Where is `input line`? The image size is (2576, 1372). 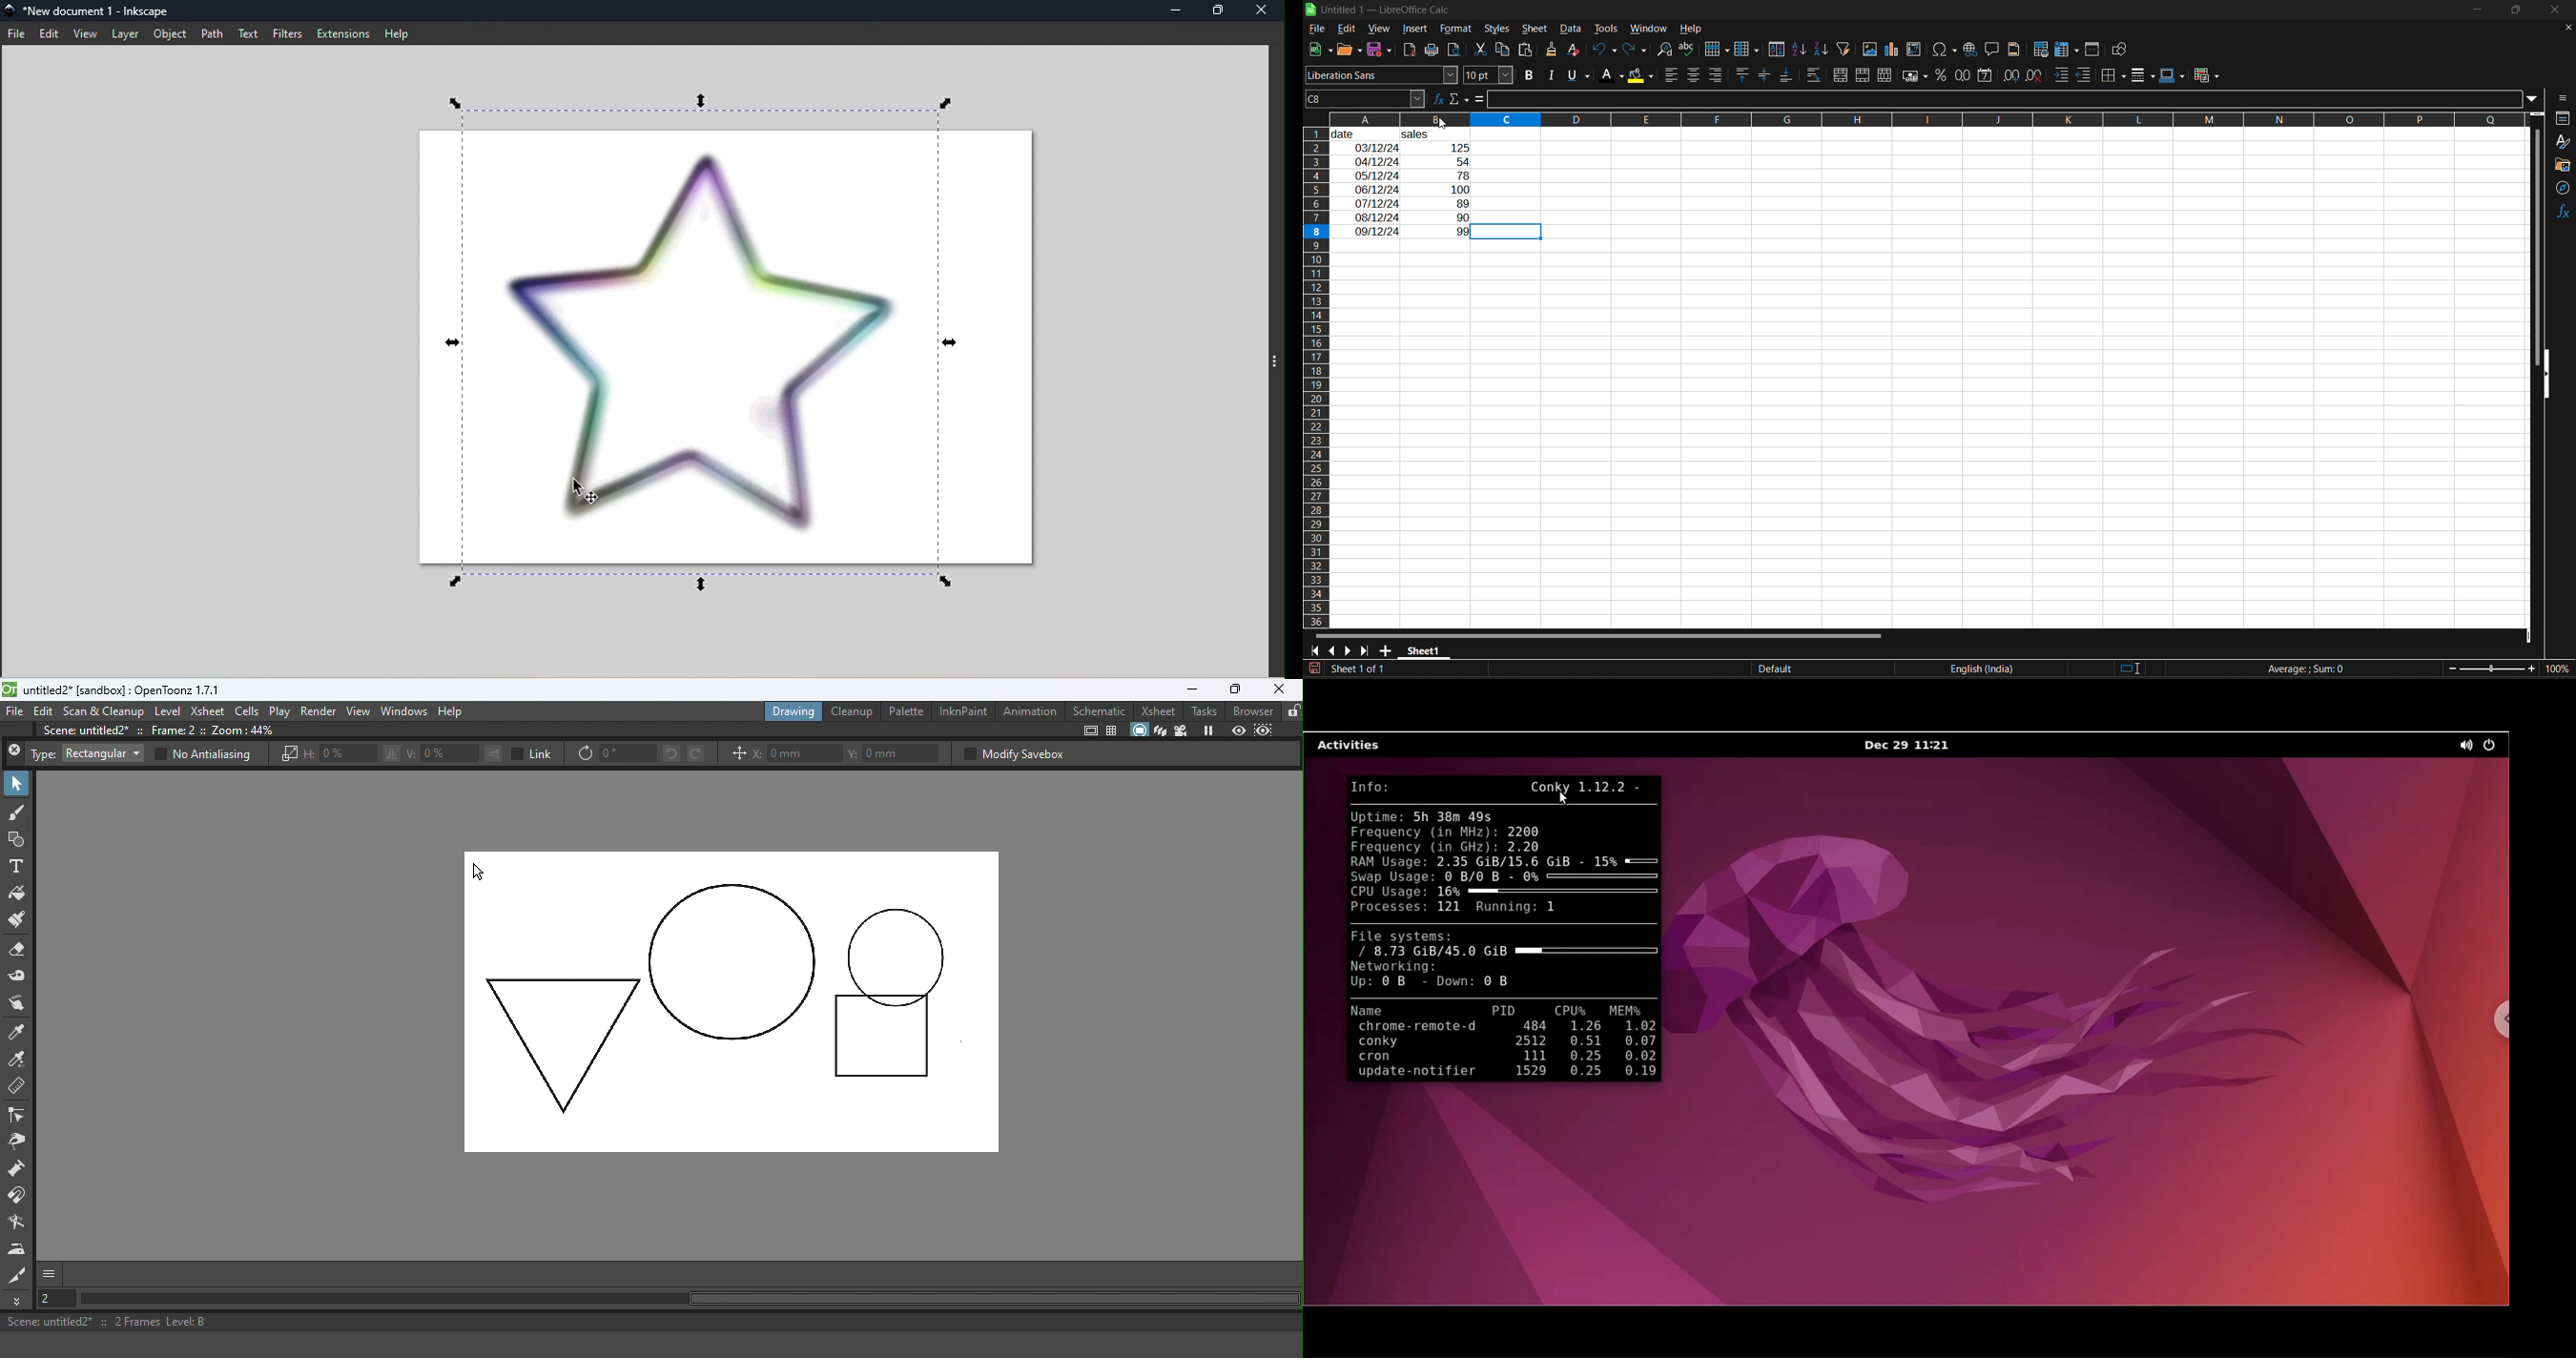
input line is located at coordinates (2007, 100).